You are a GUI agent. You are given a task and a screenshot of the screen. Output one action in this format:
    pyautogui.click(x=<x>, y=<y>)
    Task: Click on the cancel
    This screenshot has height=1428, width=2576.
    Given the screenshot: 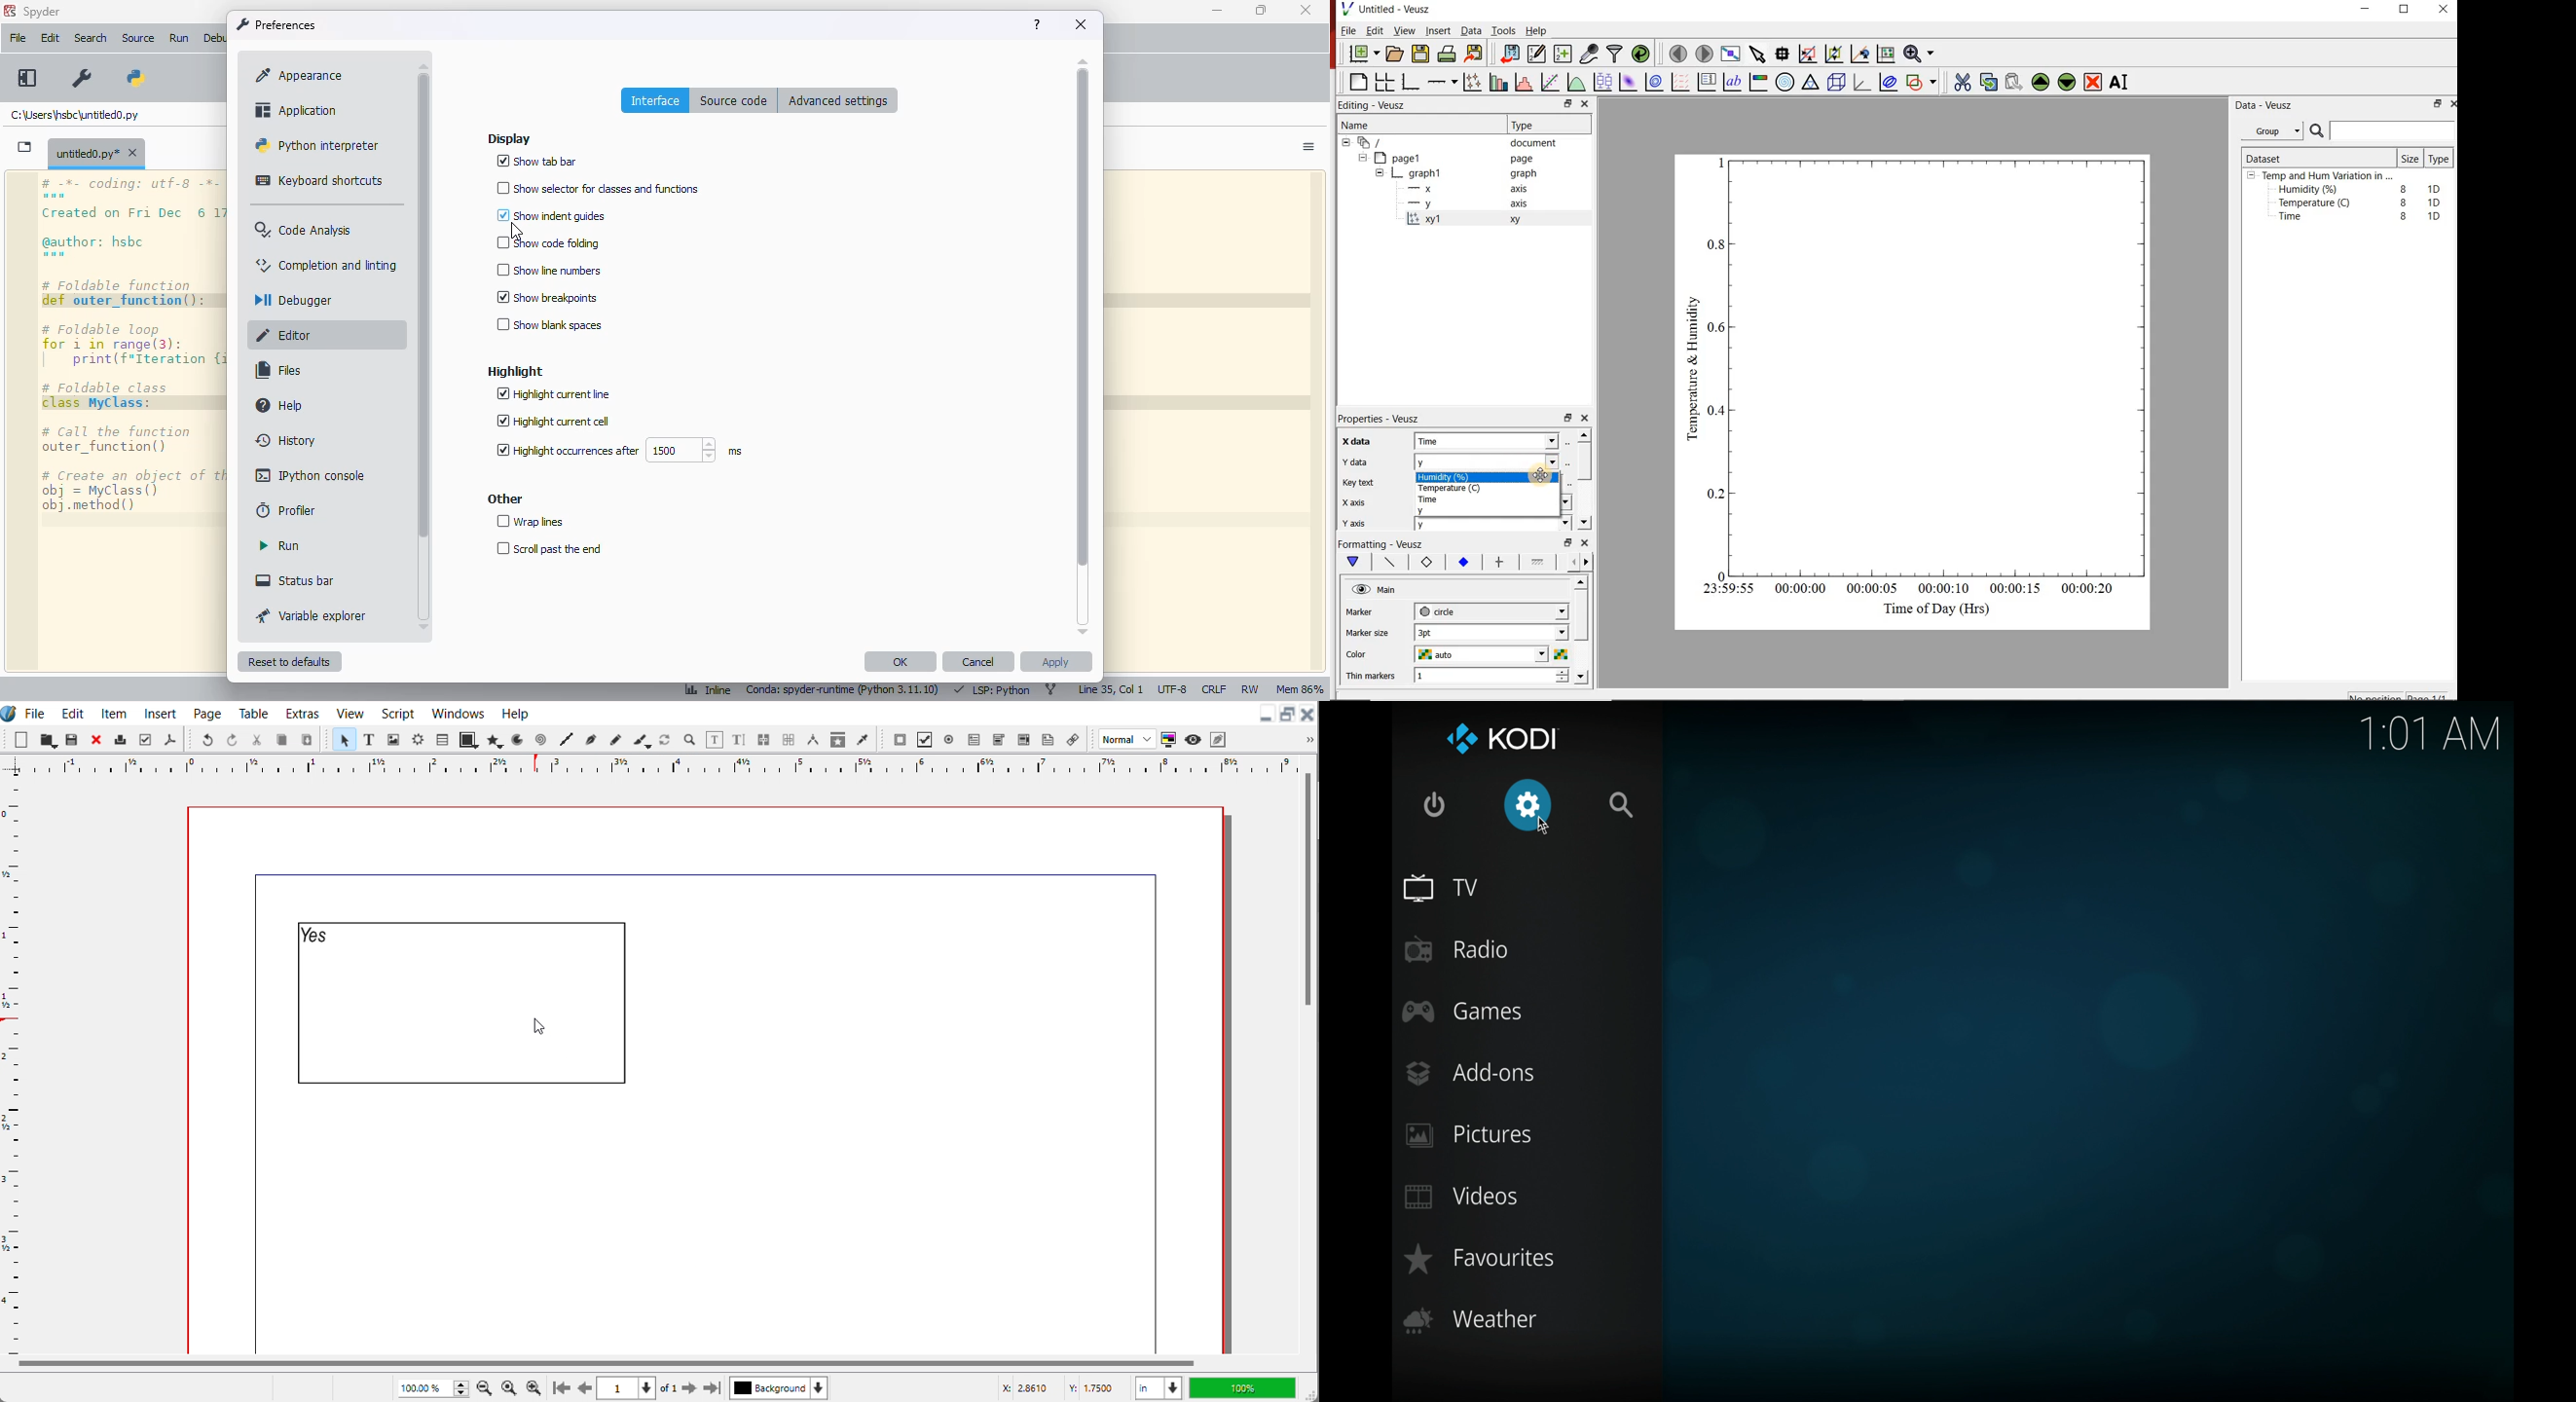 What is the action you would take?
    pyautogui.click(x=977, y=661)
    